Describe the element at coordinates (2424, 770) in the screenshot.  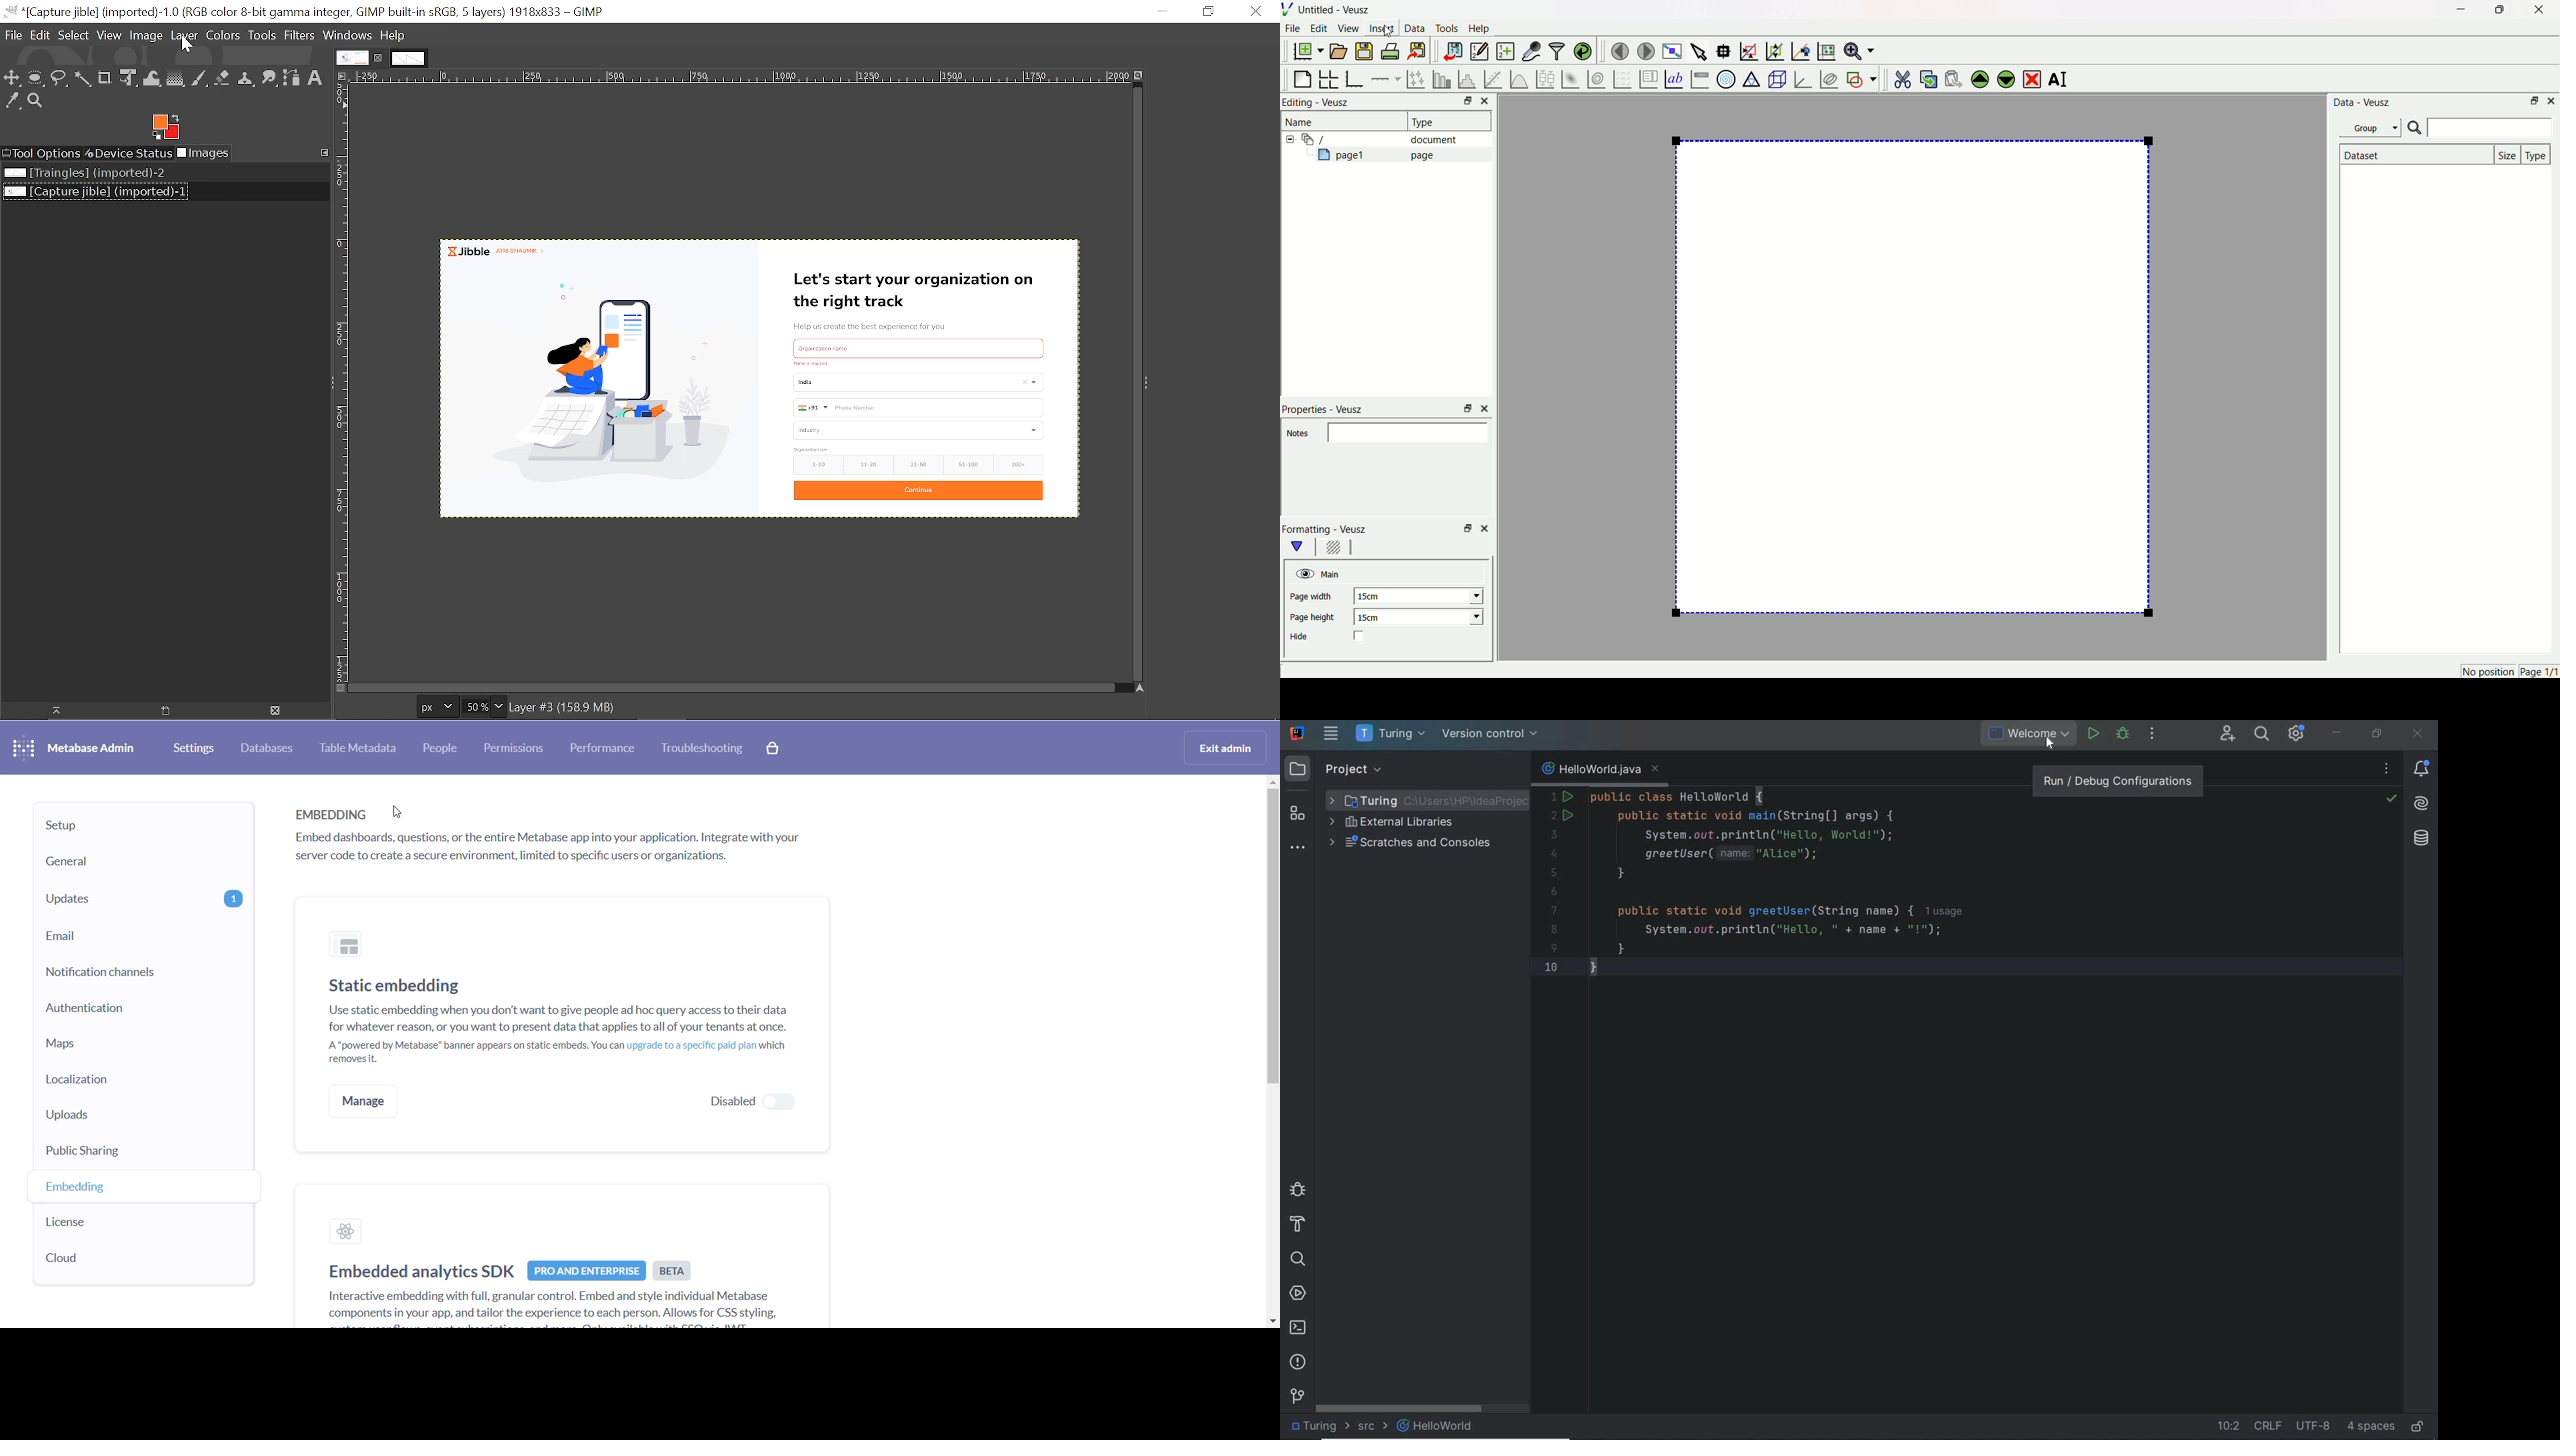
I see `notifications` at that location.